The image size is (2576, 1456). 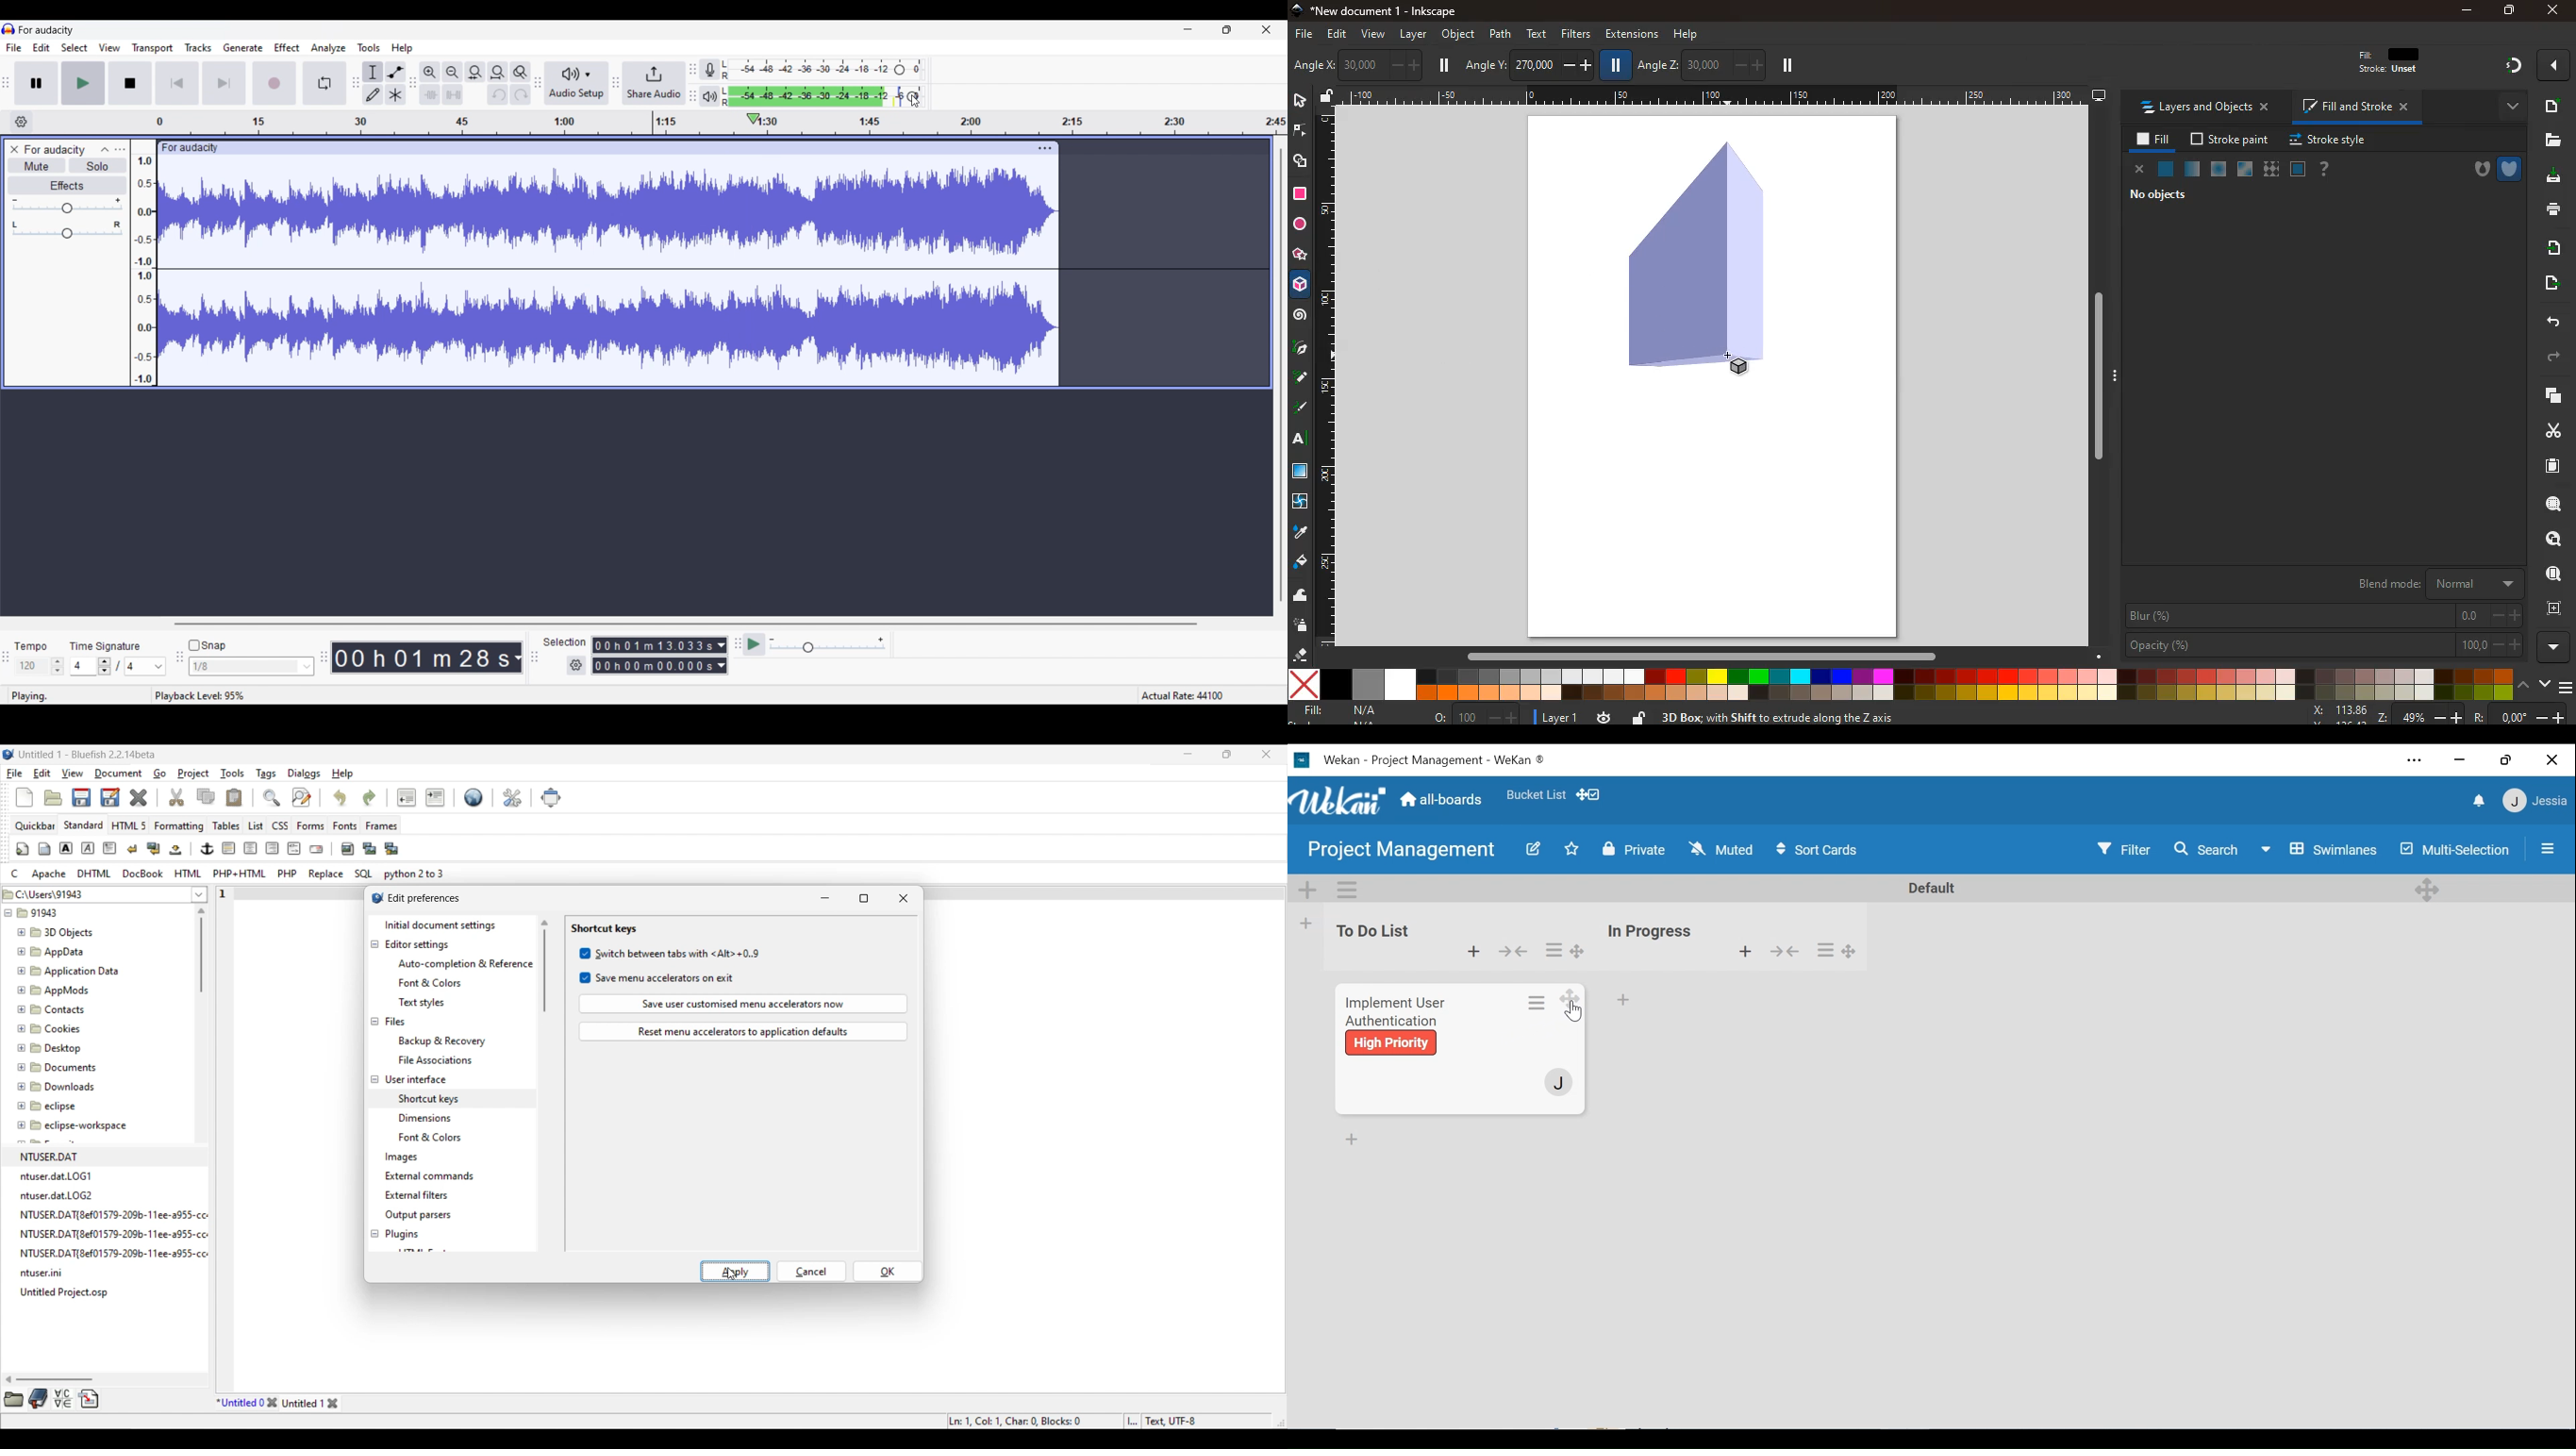 I want to click on list actions, so click(x=1827, y=951).